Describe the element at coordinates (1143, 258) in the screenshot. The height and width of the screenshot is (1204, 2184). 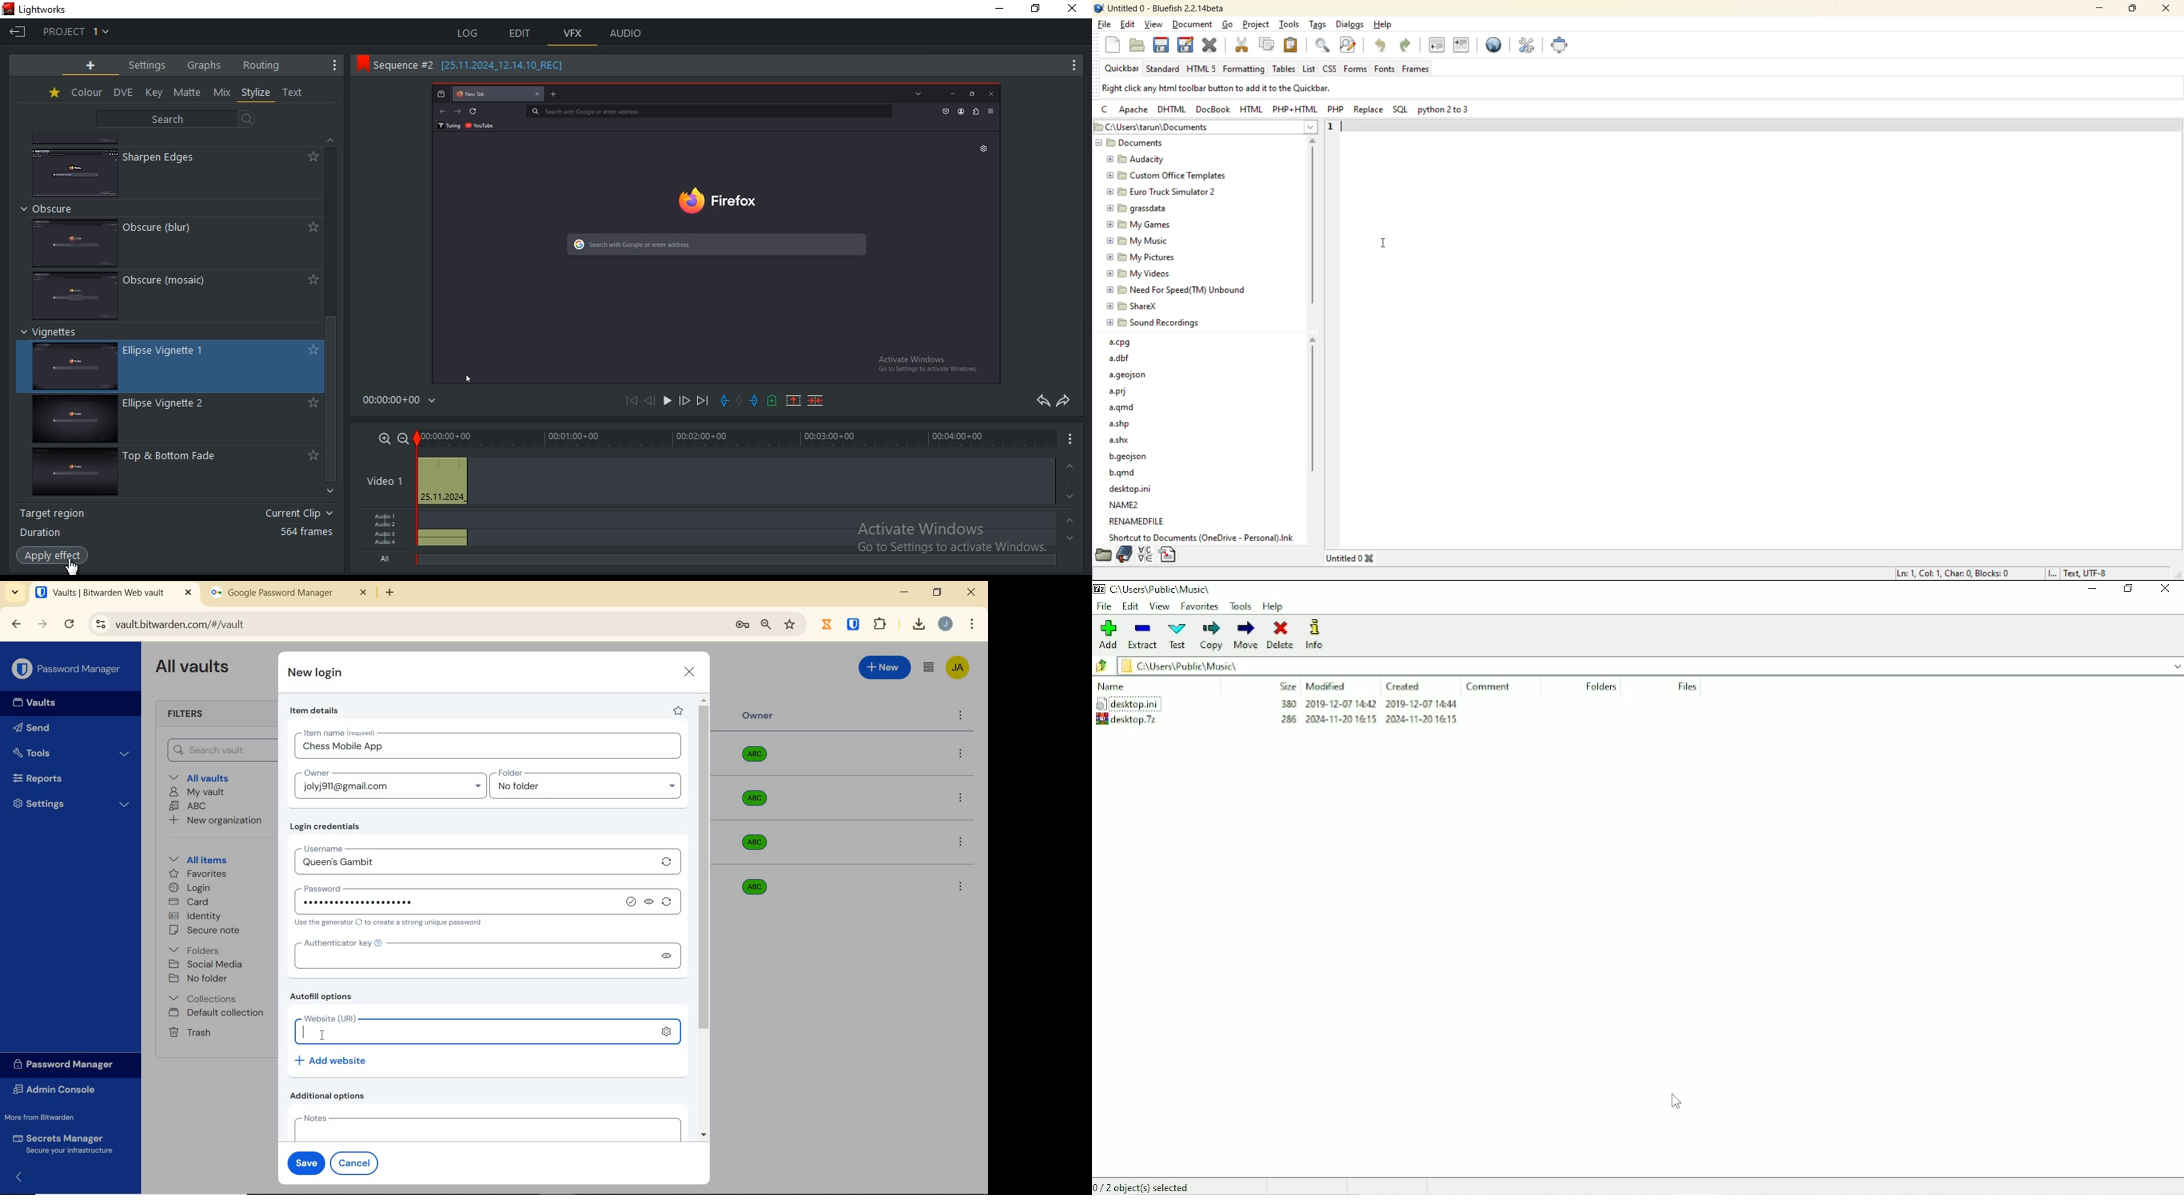
I see `my pictures` at that location.